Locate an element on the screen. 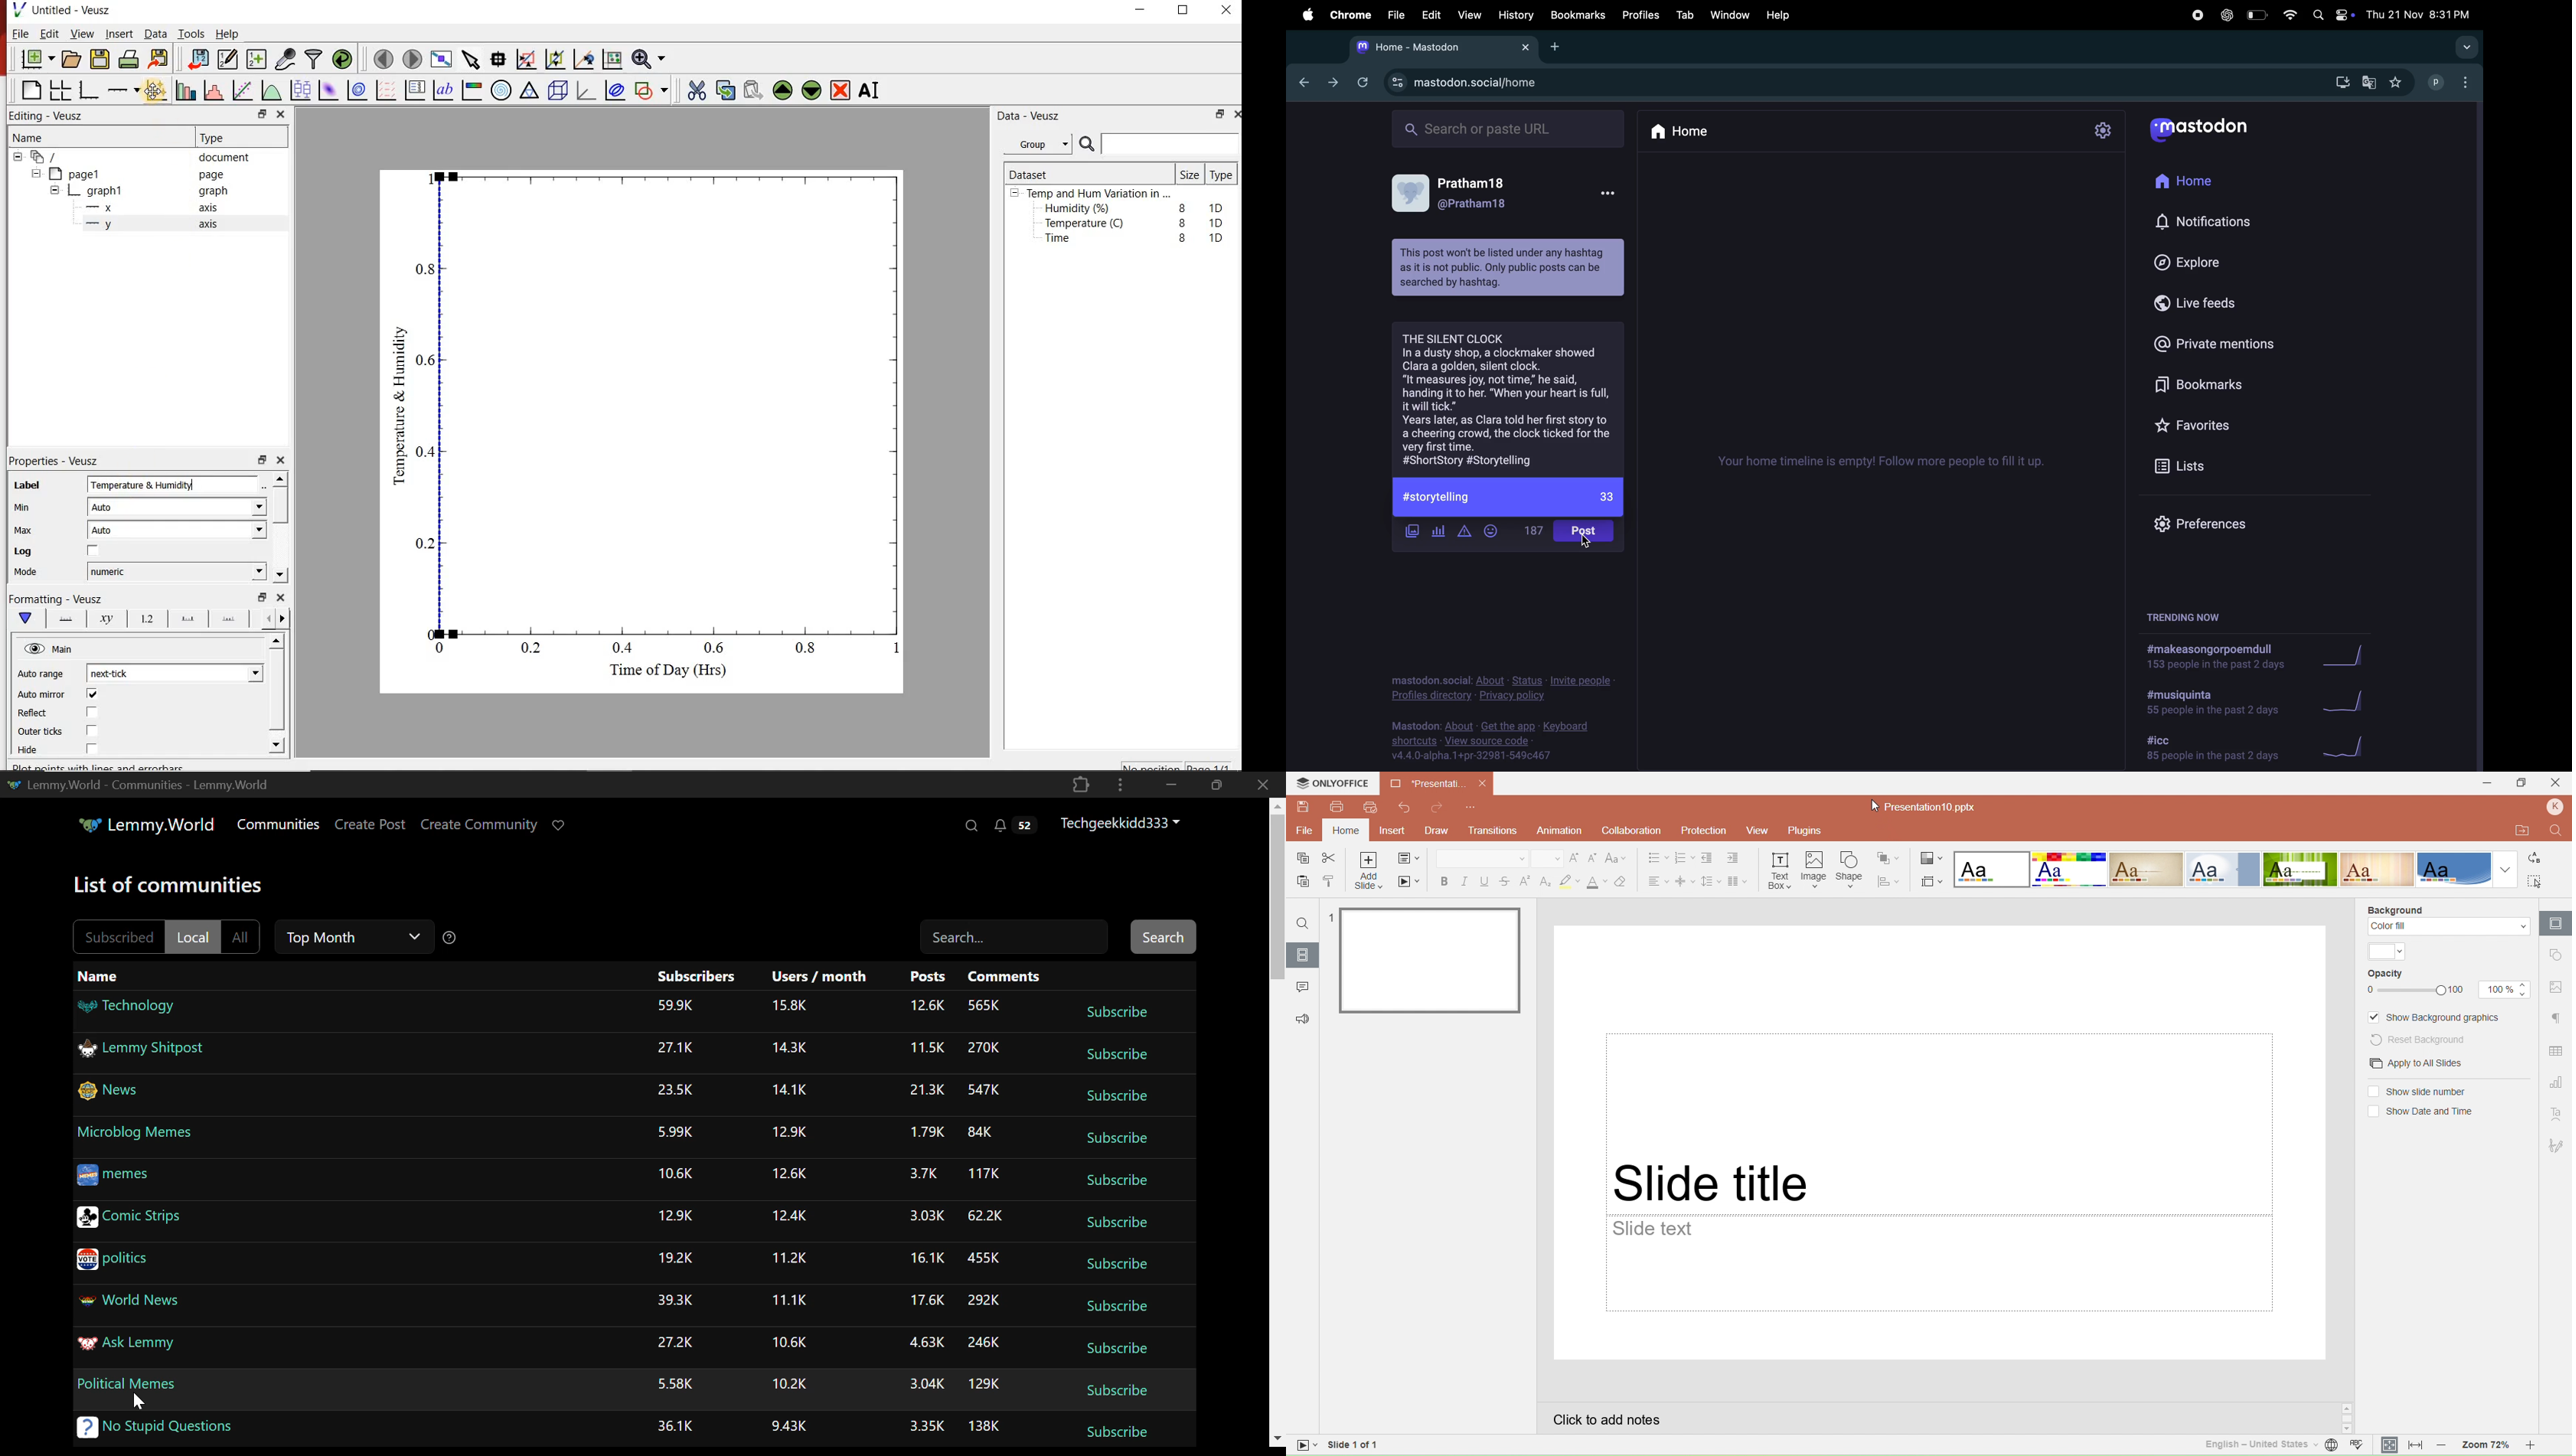  Basic is located at coordinates (2070, 869).